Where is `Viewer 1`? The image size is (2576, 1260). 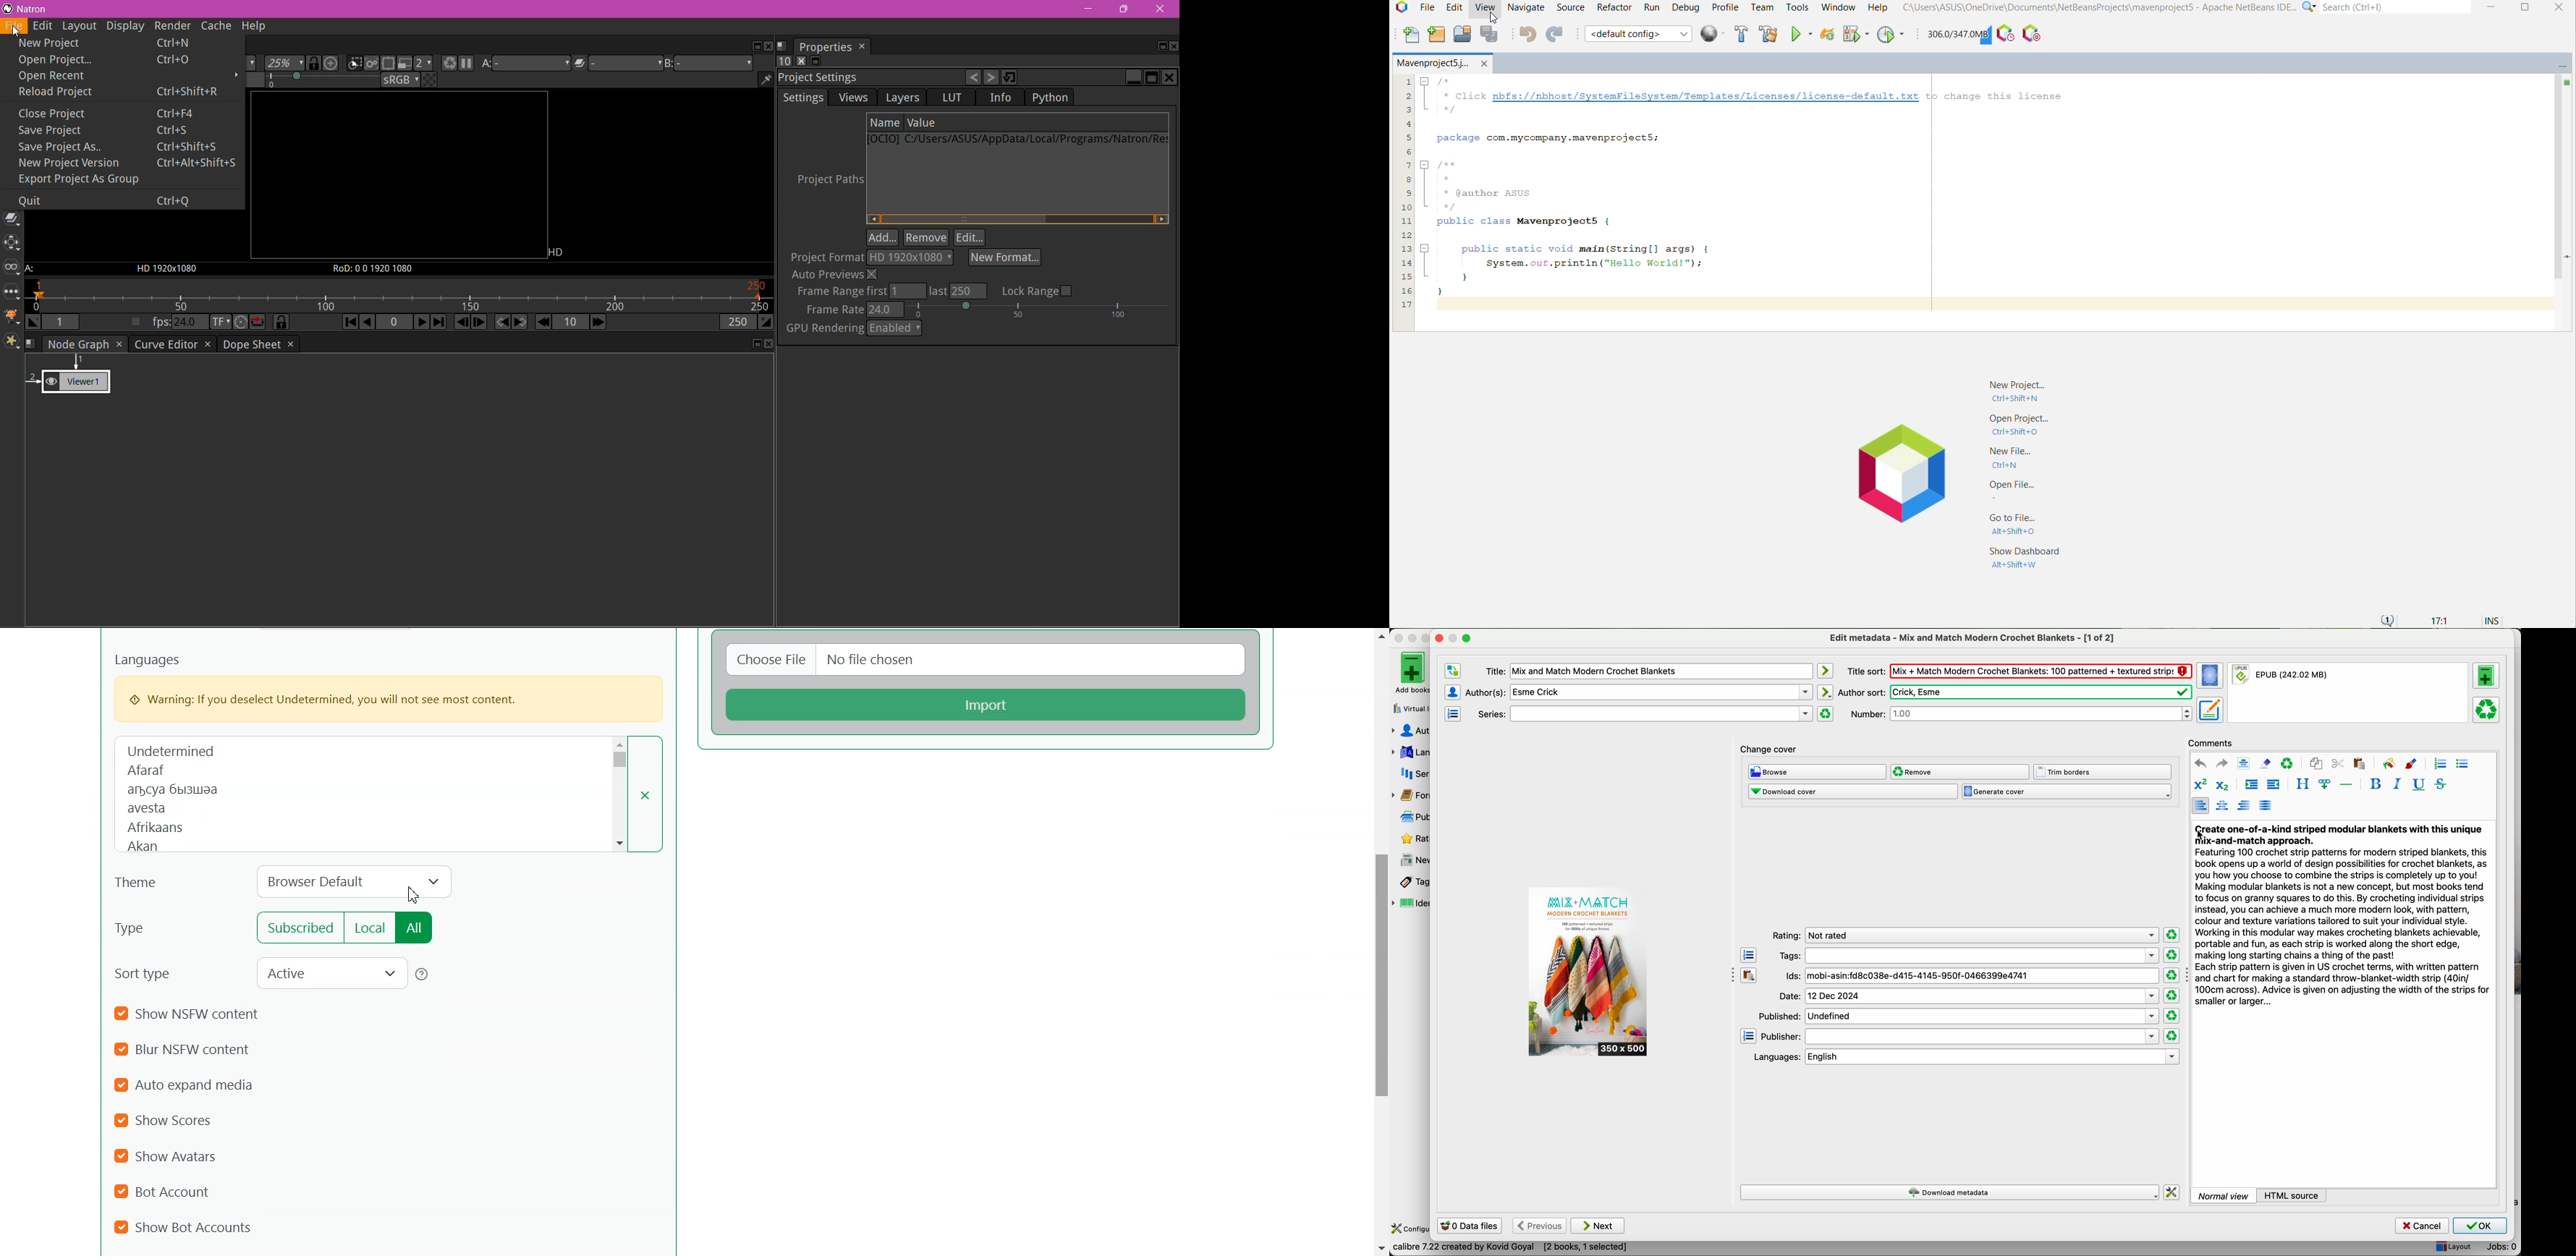
Viewer 1 is located at coordinates (74, 379).